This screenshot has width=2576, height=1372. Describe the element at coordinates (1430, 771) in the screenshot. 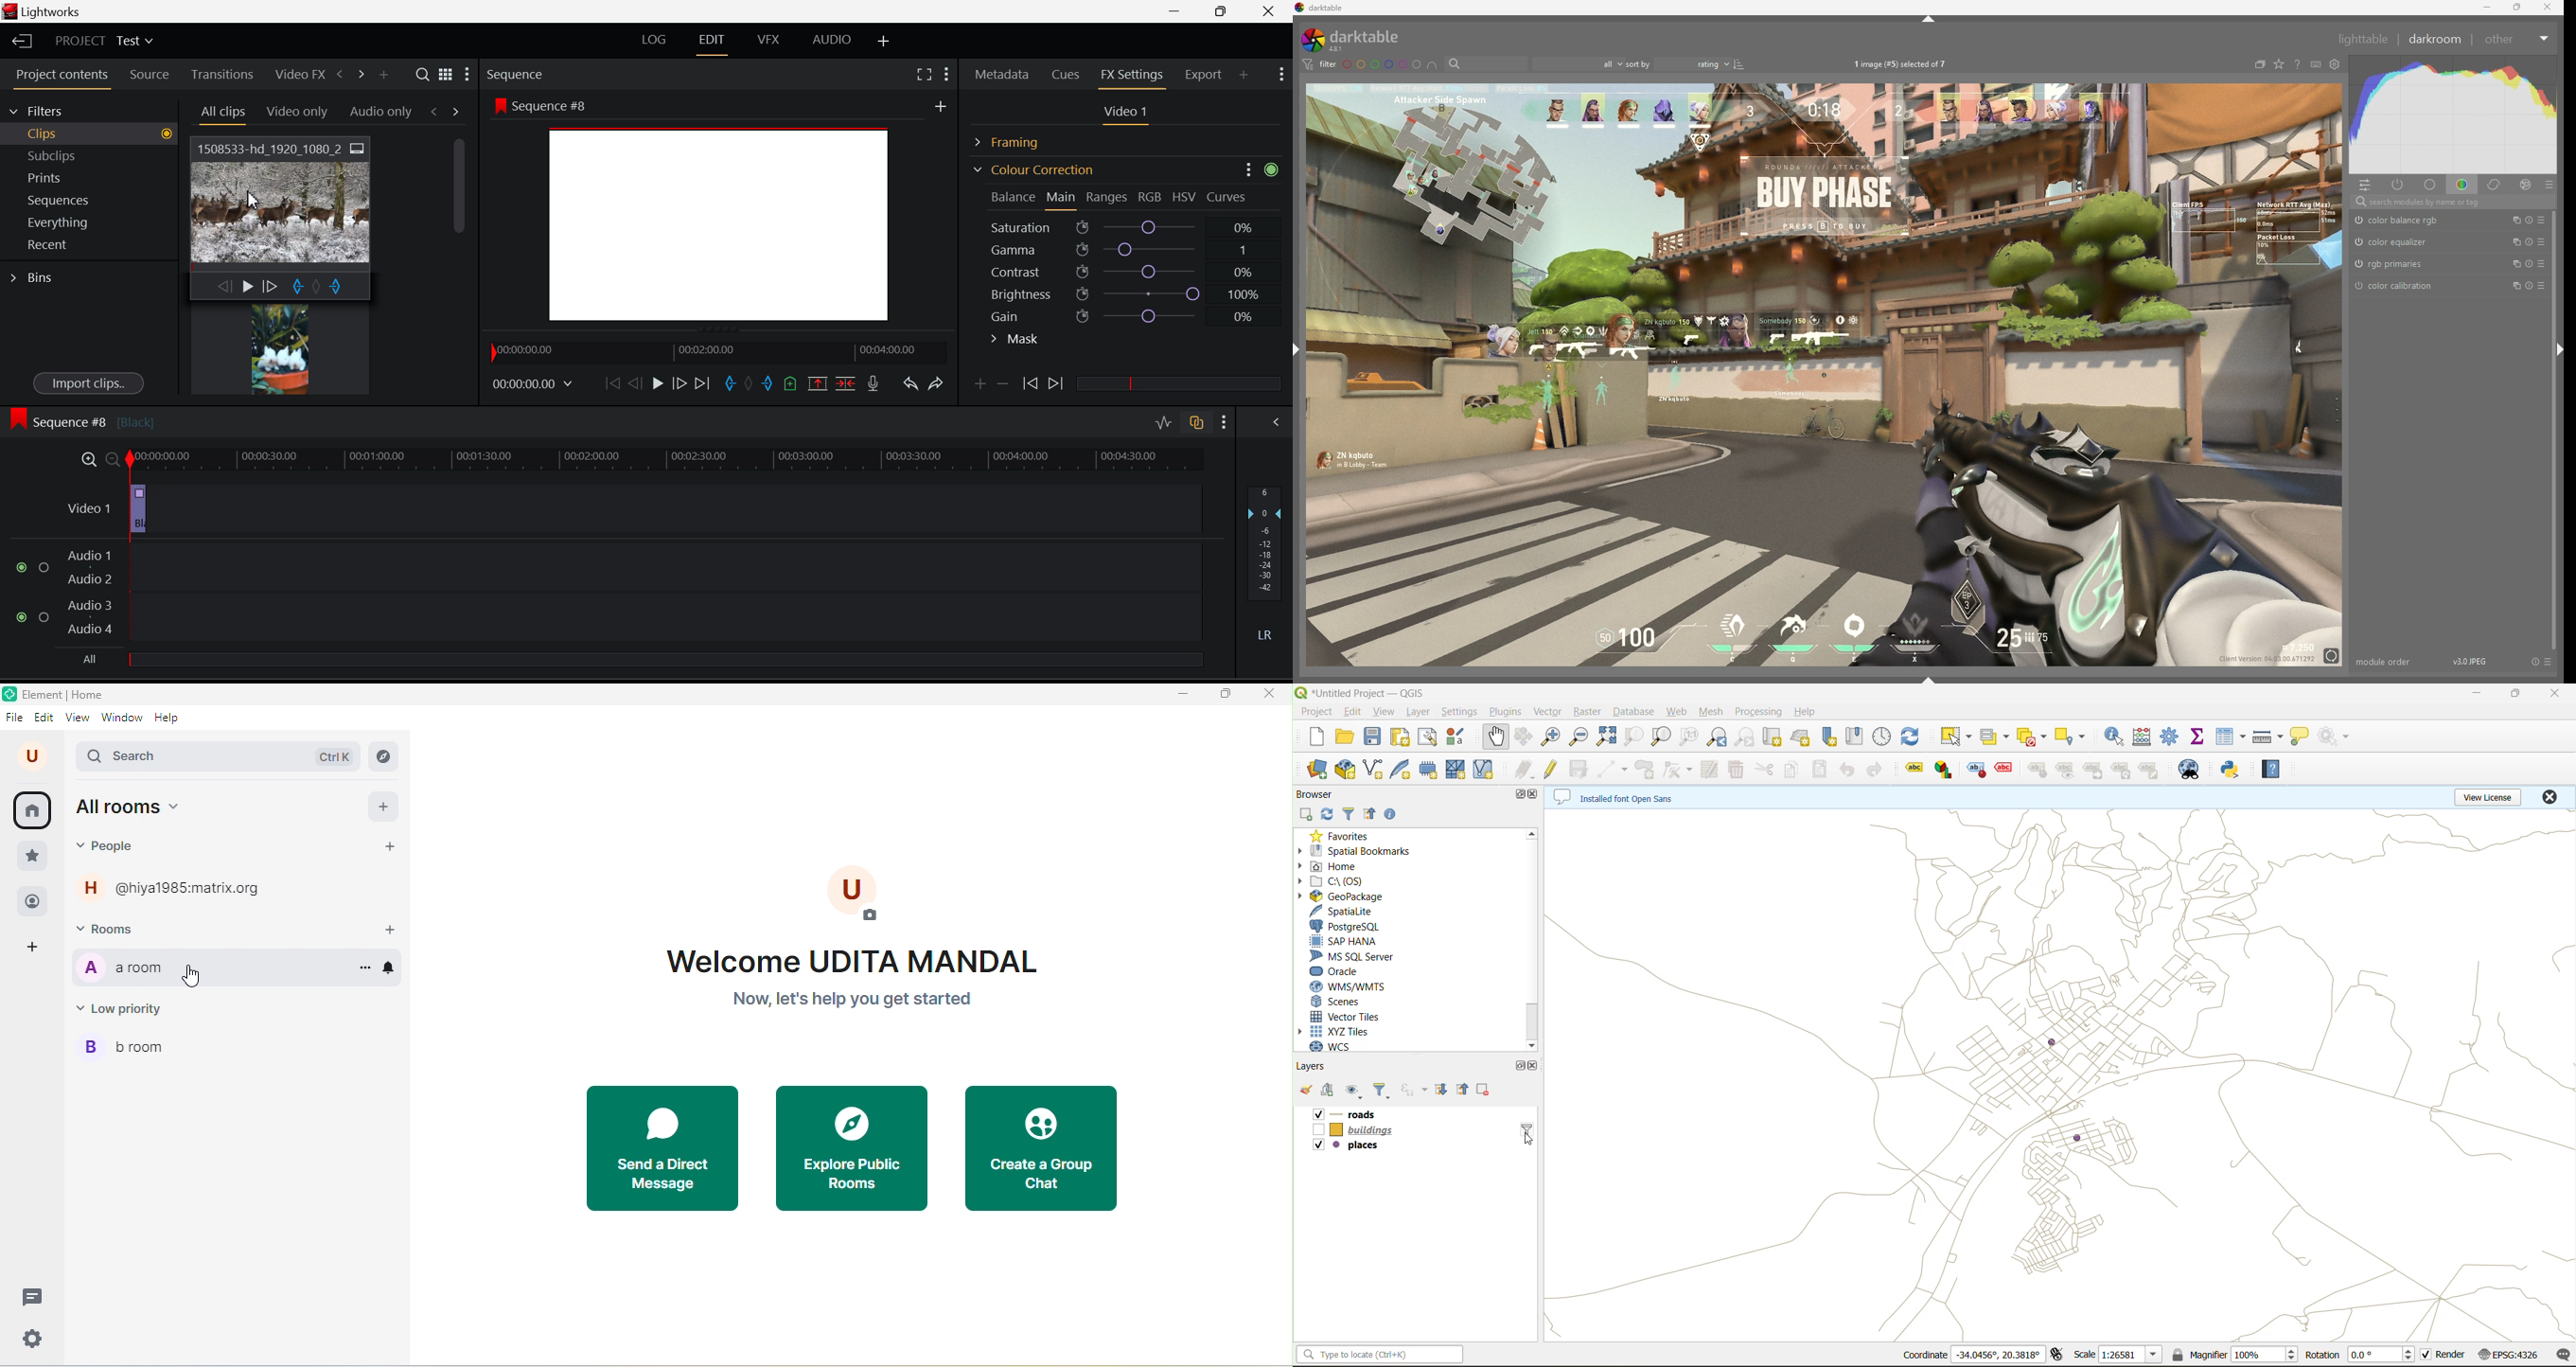

I see `temporary scratch layer` at that location.